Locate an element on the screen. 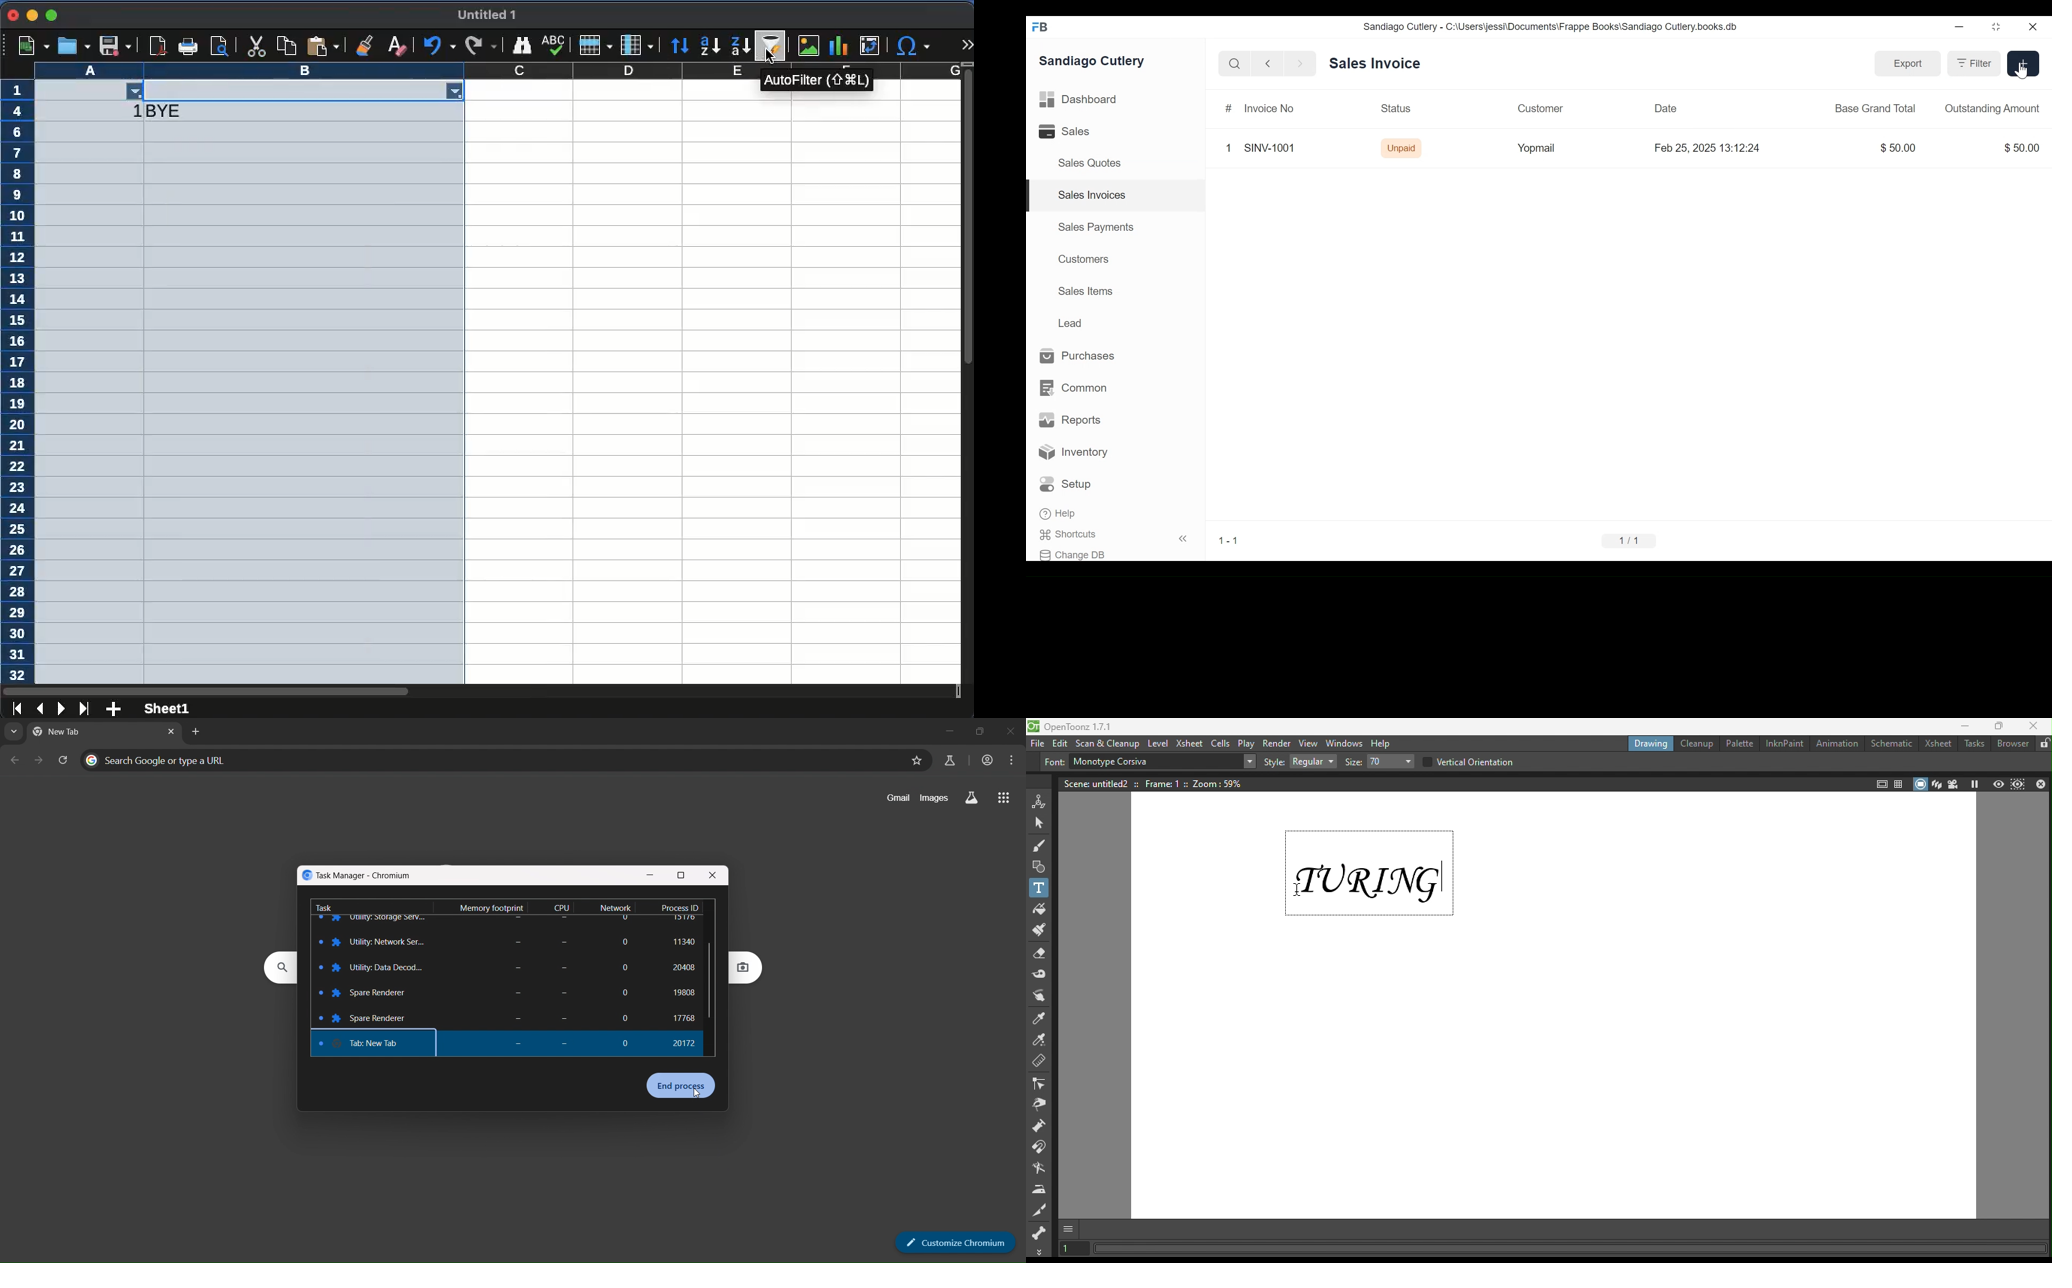  undo is located at coordinates (441, 45).